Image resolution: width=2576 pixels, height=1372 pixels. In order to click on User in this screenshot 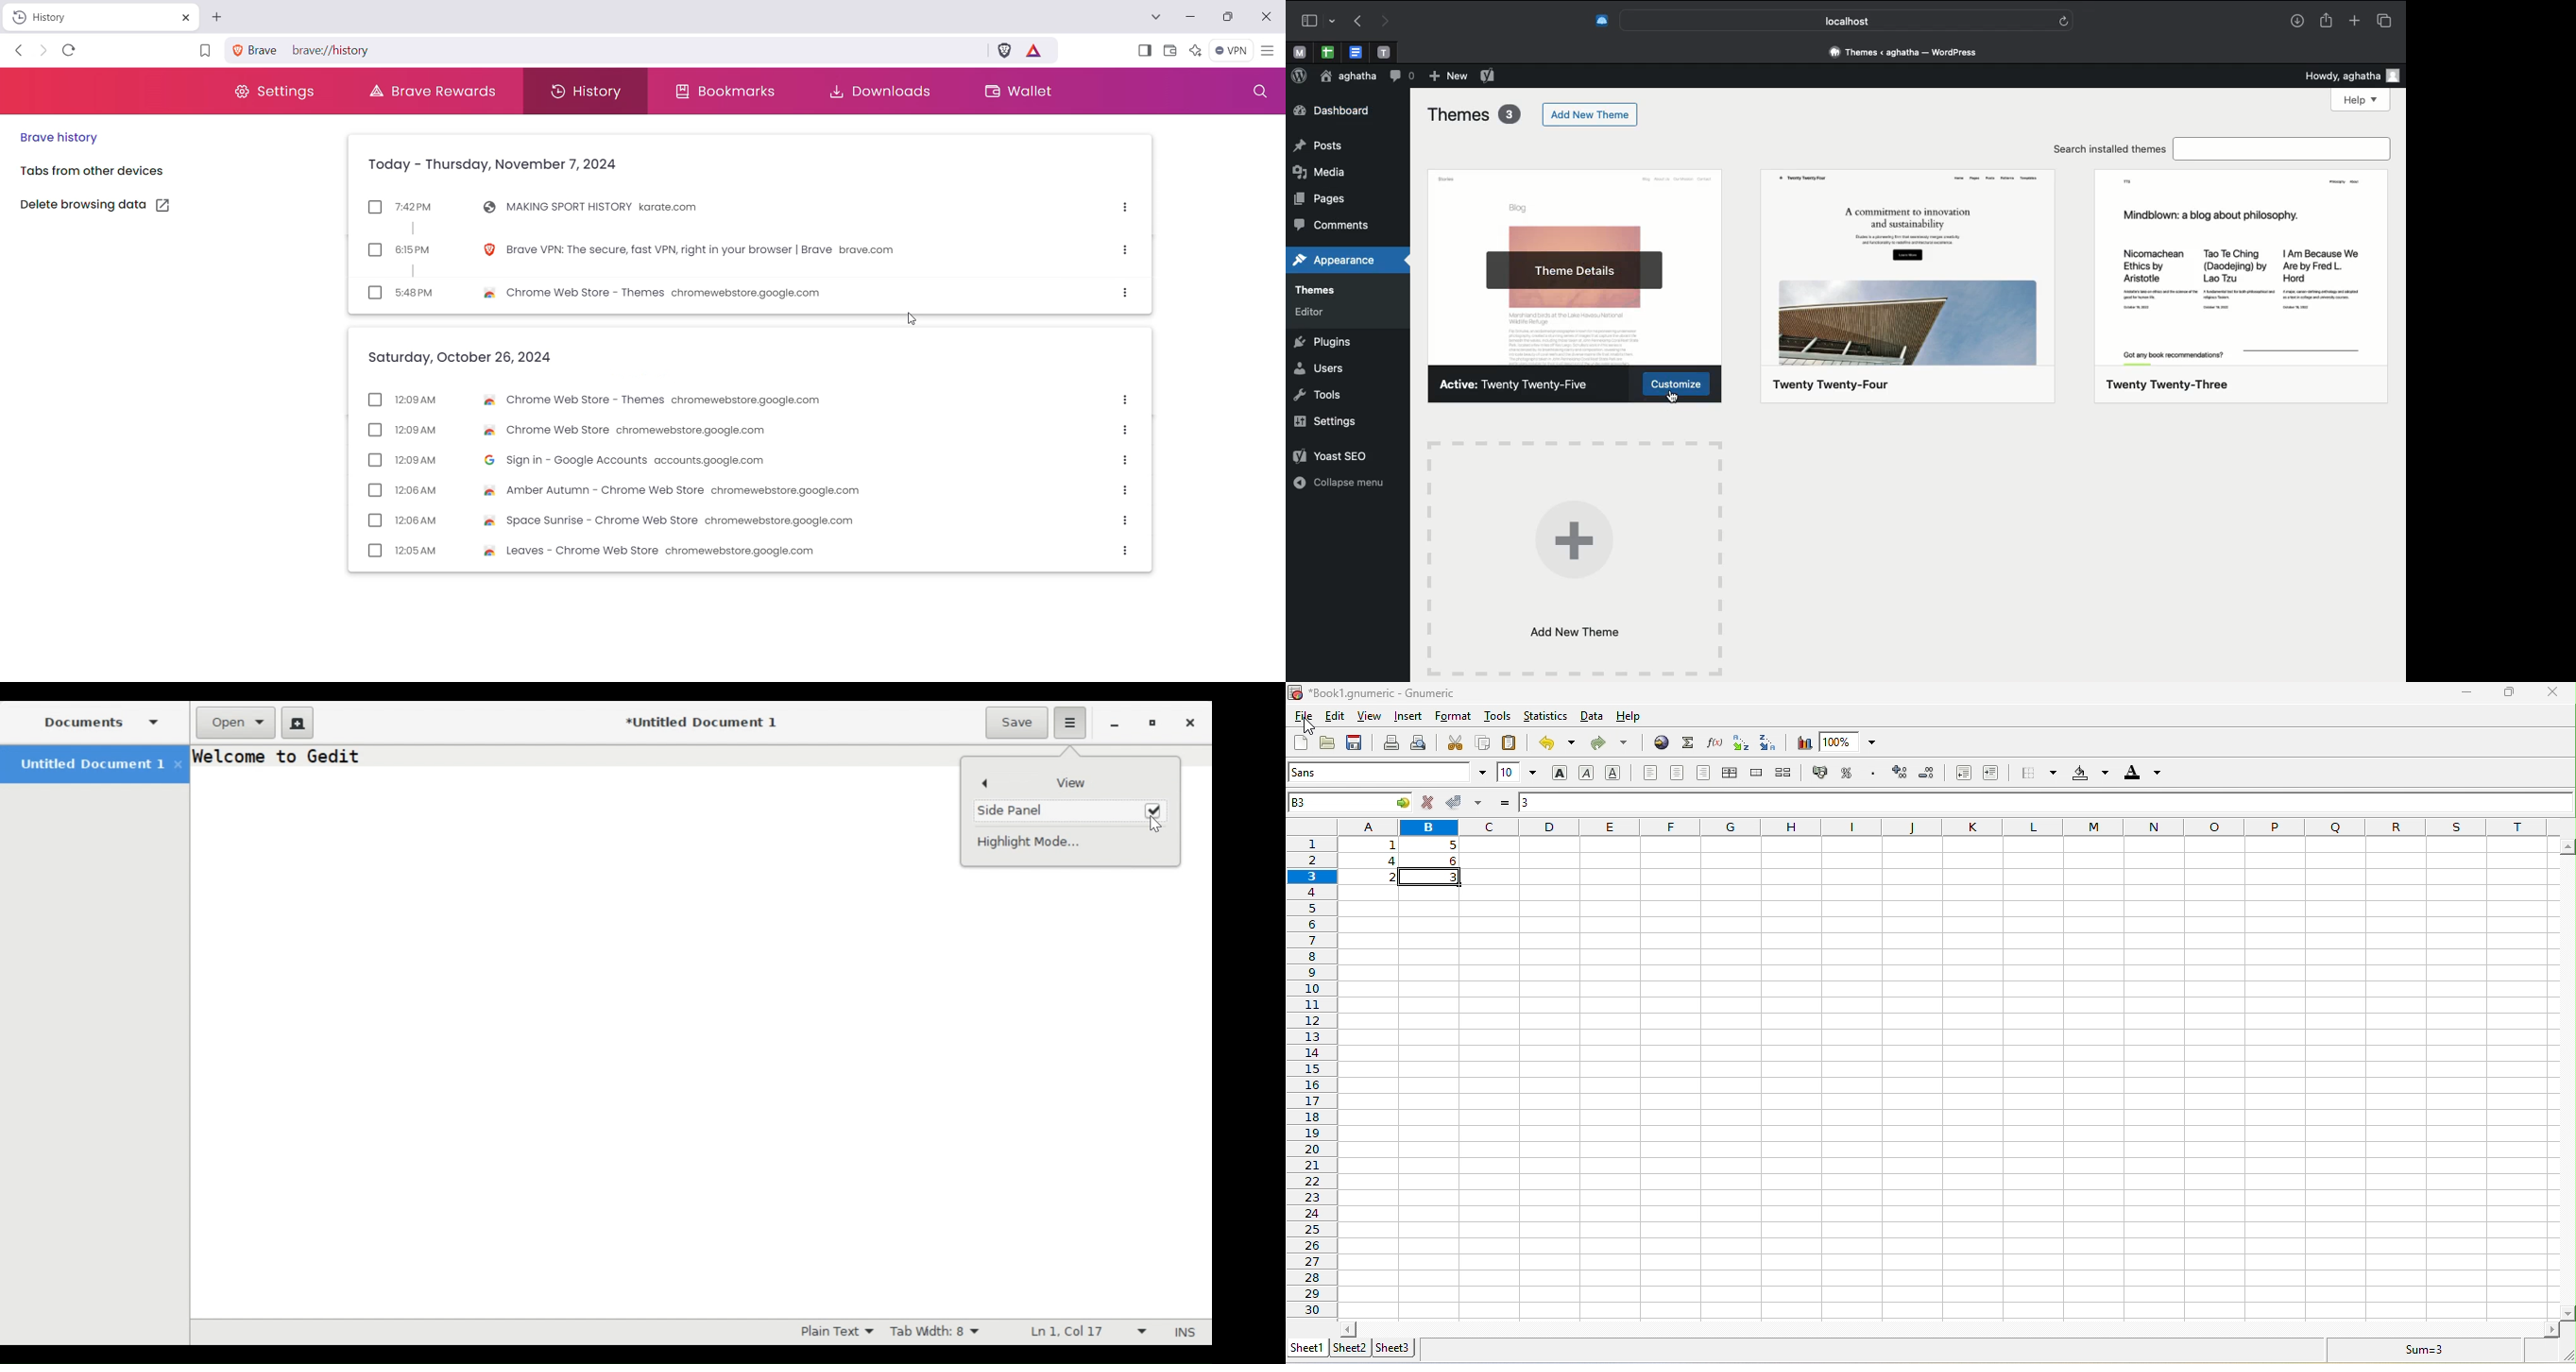, I will do `click(1346, 77)`.